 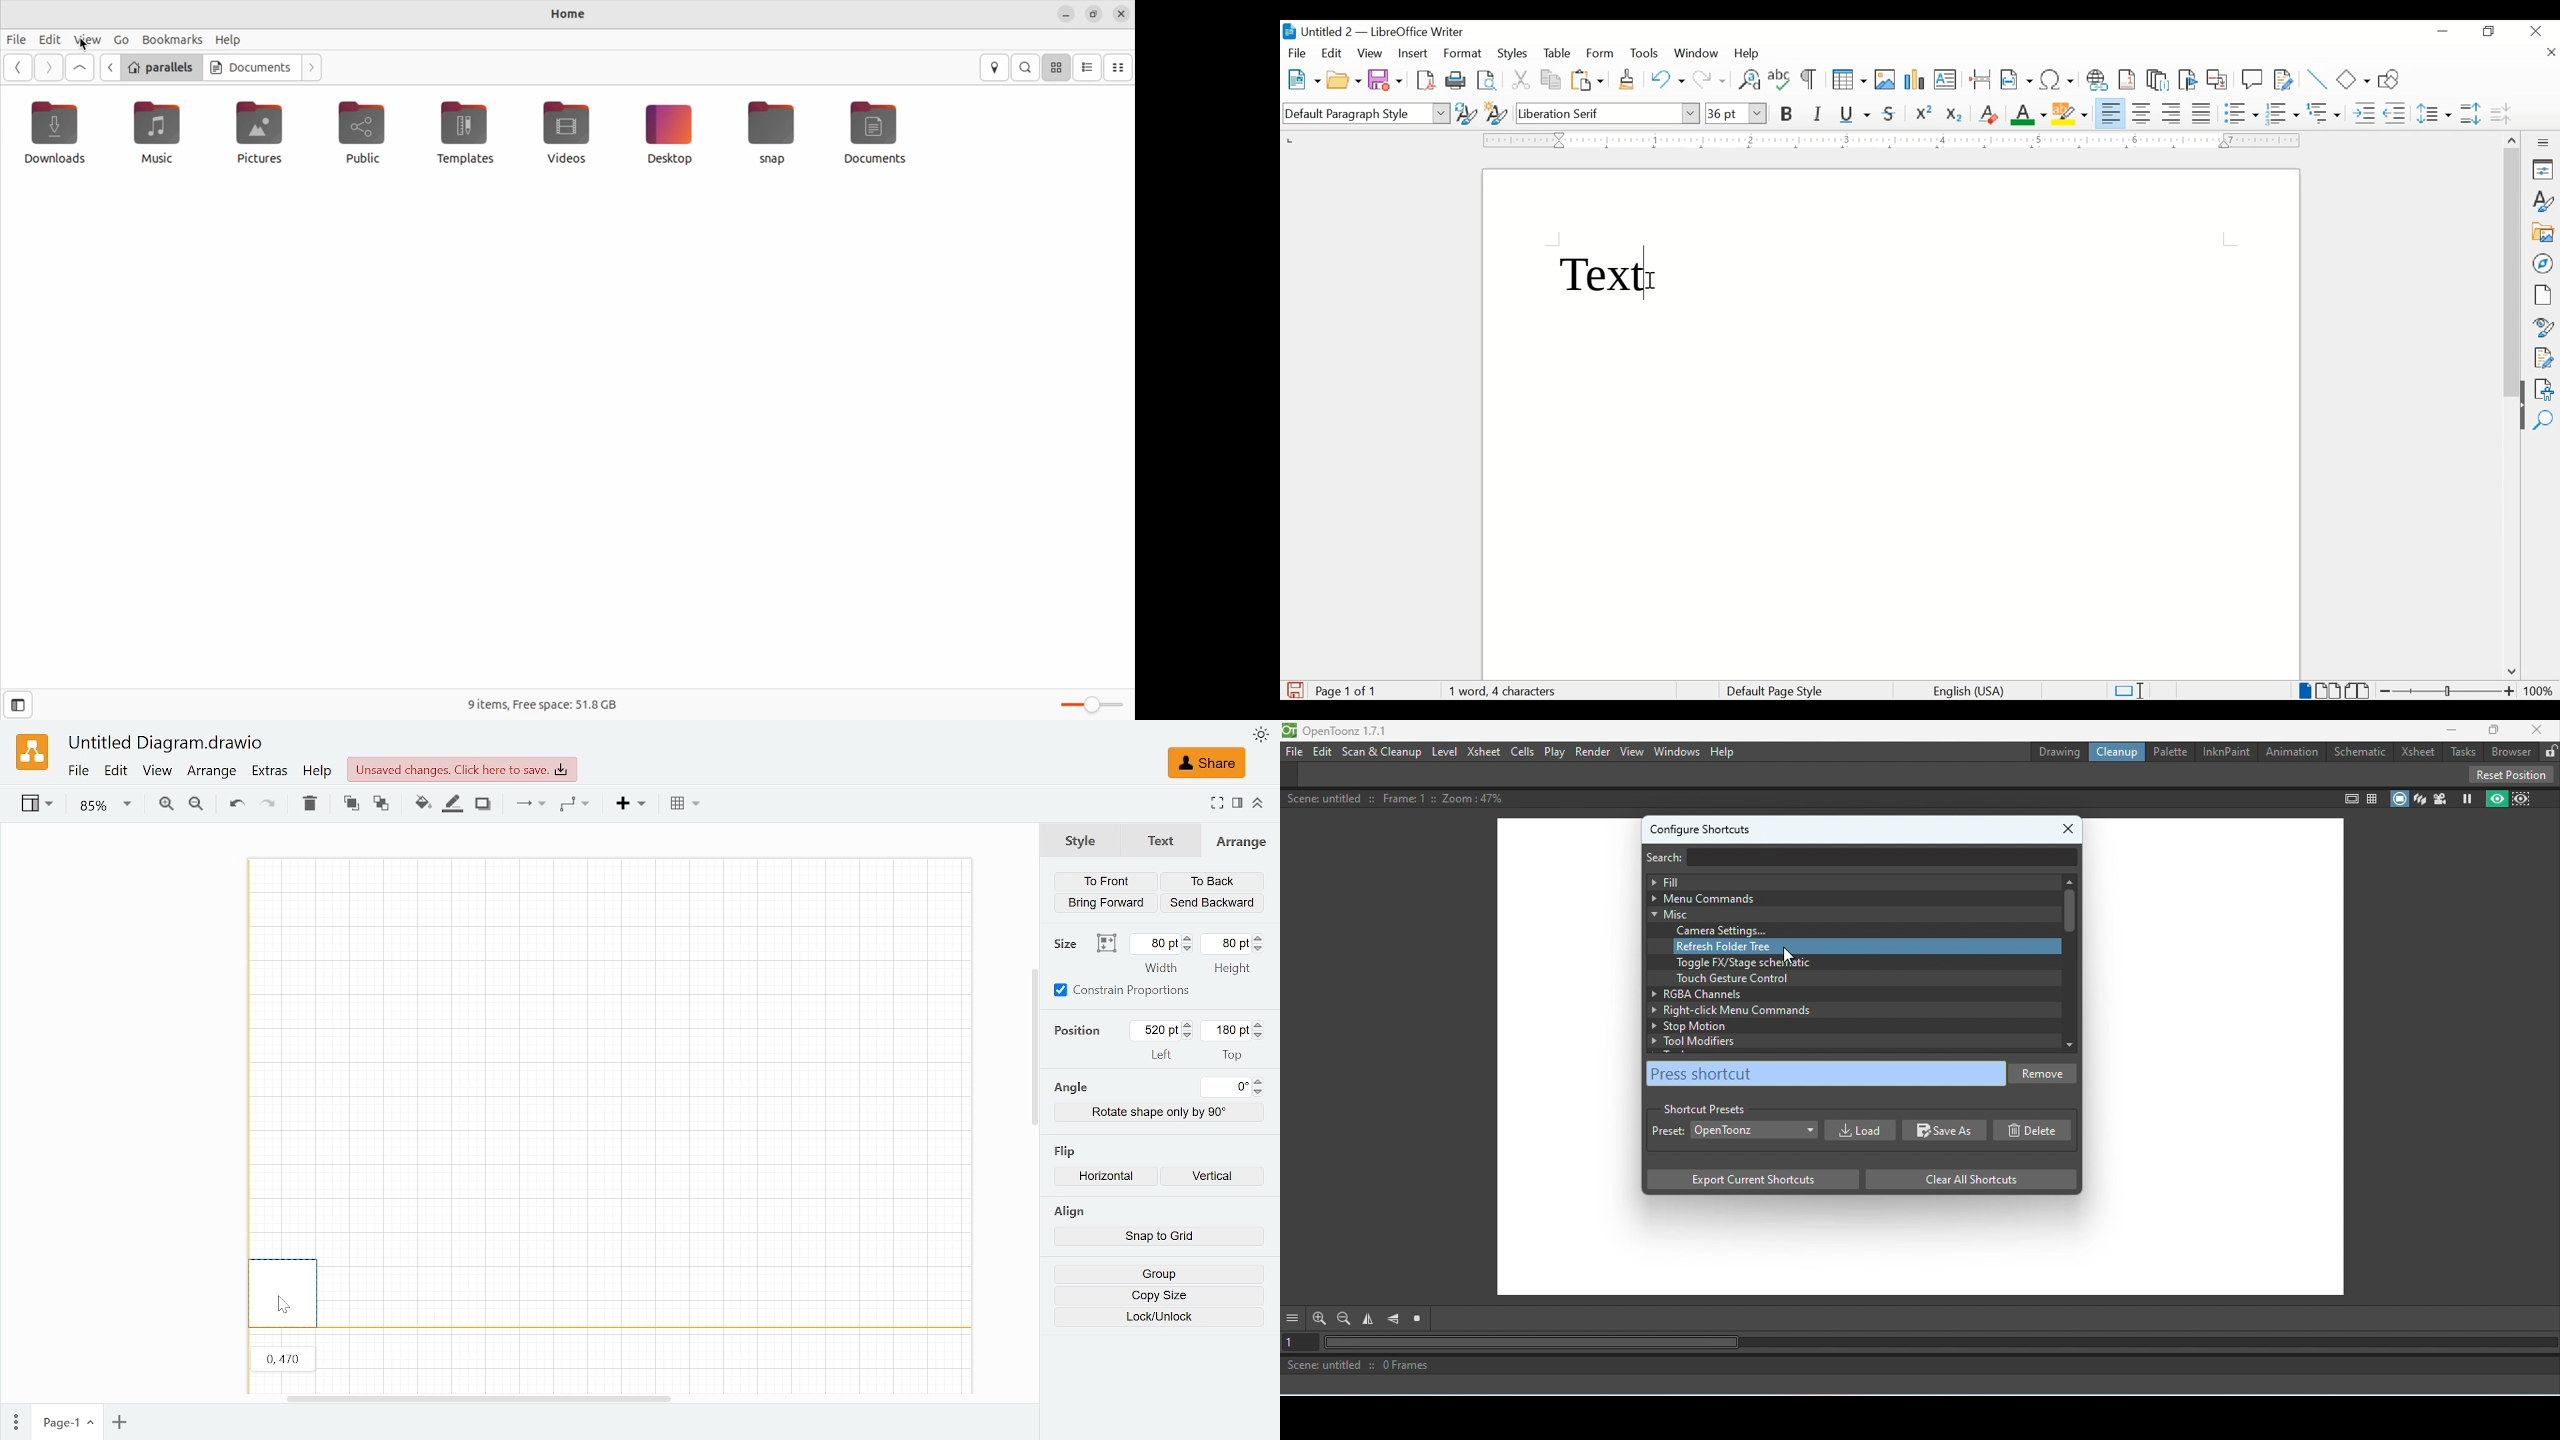 What do you see at coordinates (1557, 53) in the screenshot?
I see `table` at bounding box center [1557, 53].